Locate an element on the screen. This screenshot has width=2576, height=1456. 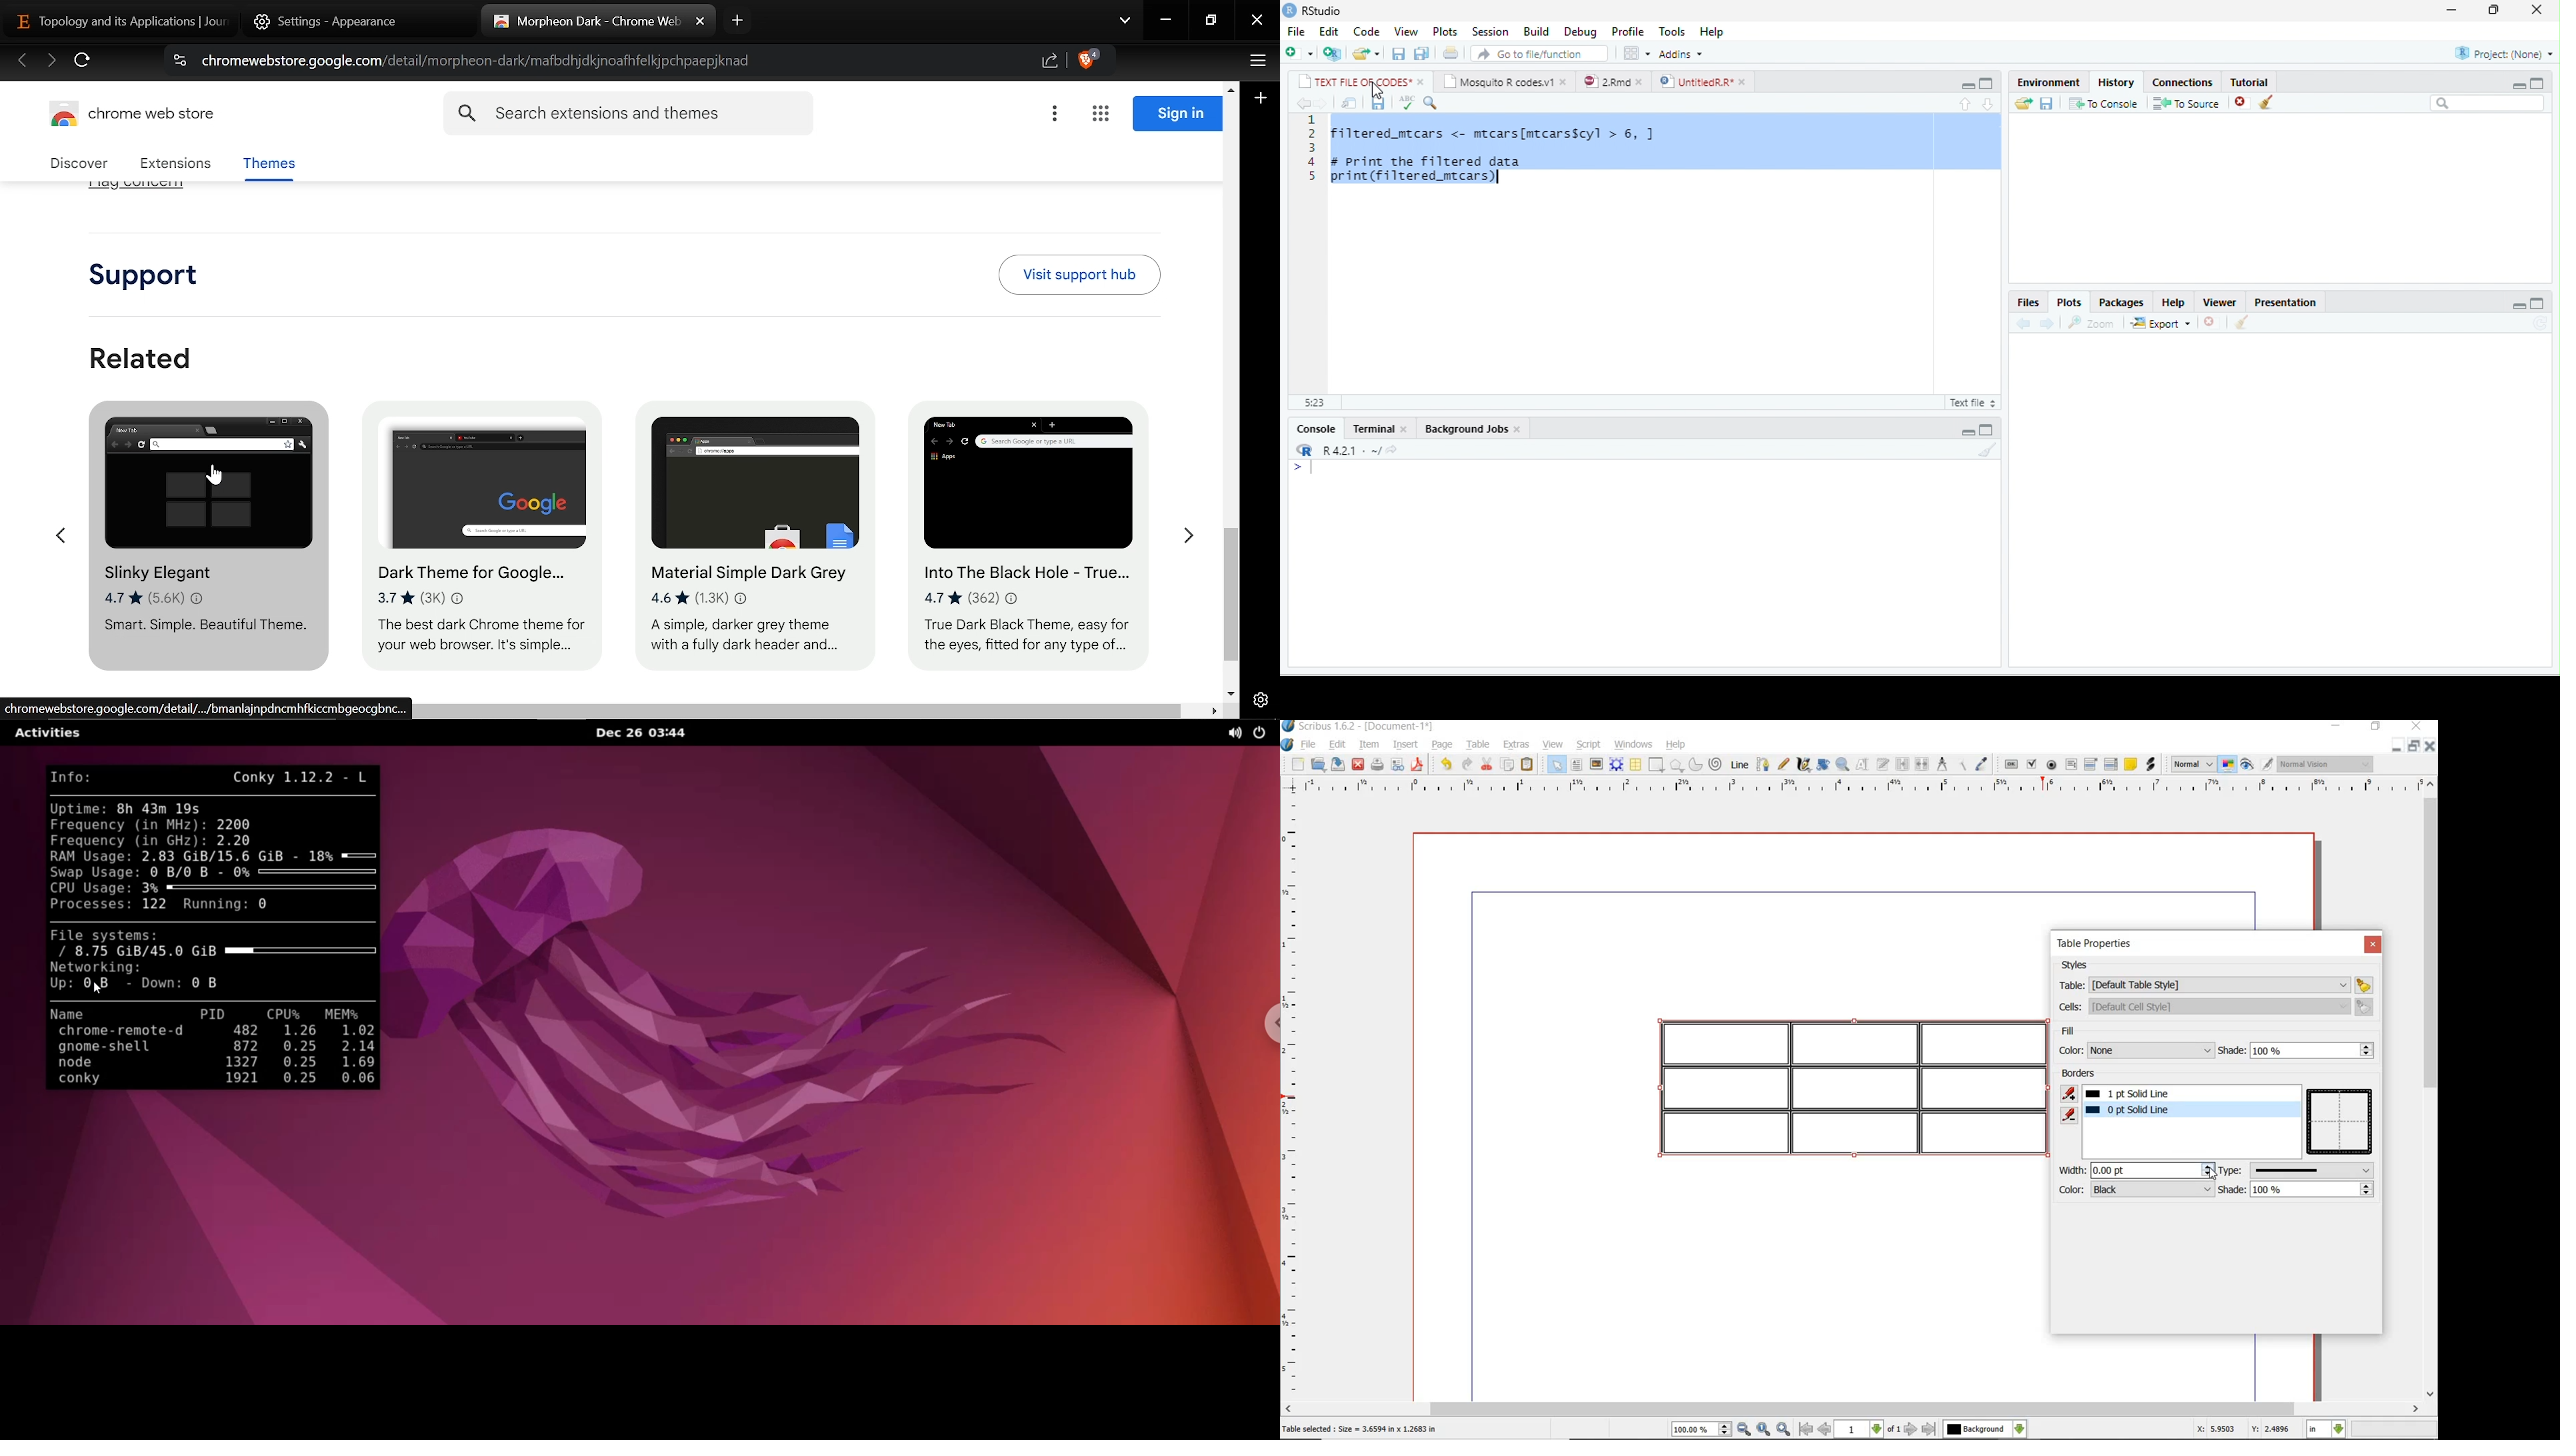
Current tab is located at coordinates (114, 20).